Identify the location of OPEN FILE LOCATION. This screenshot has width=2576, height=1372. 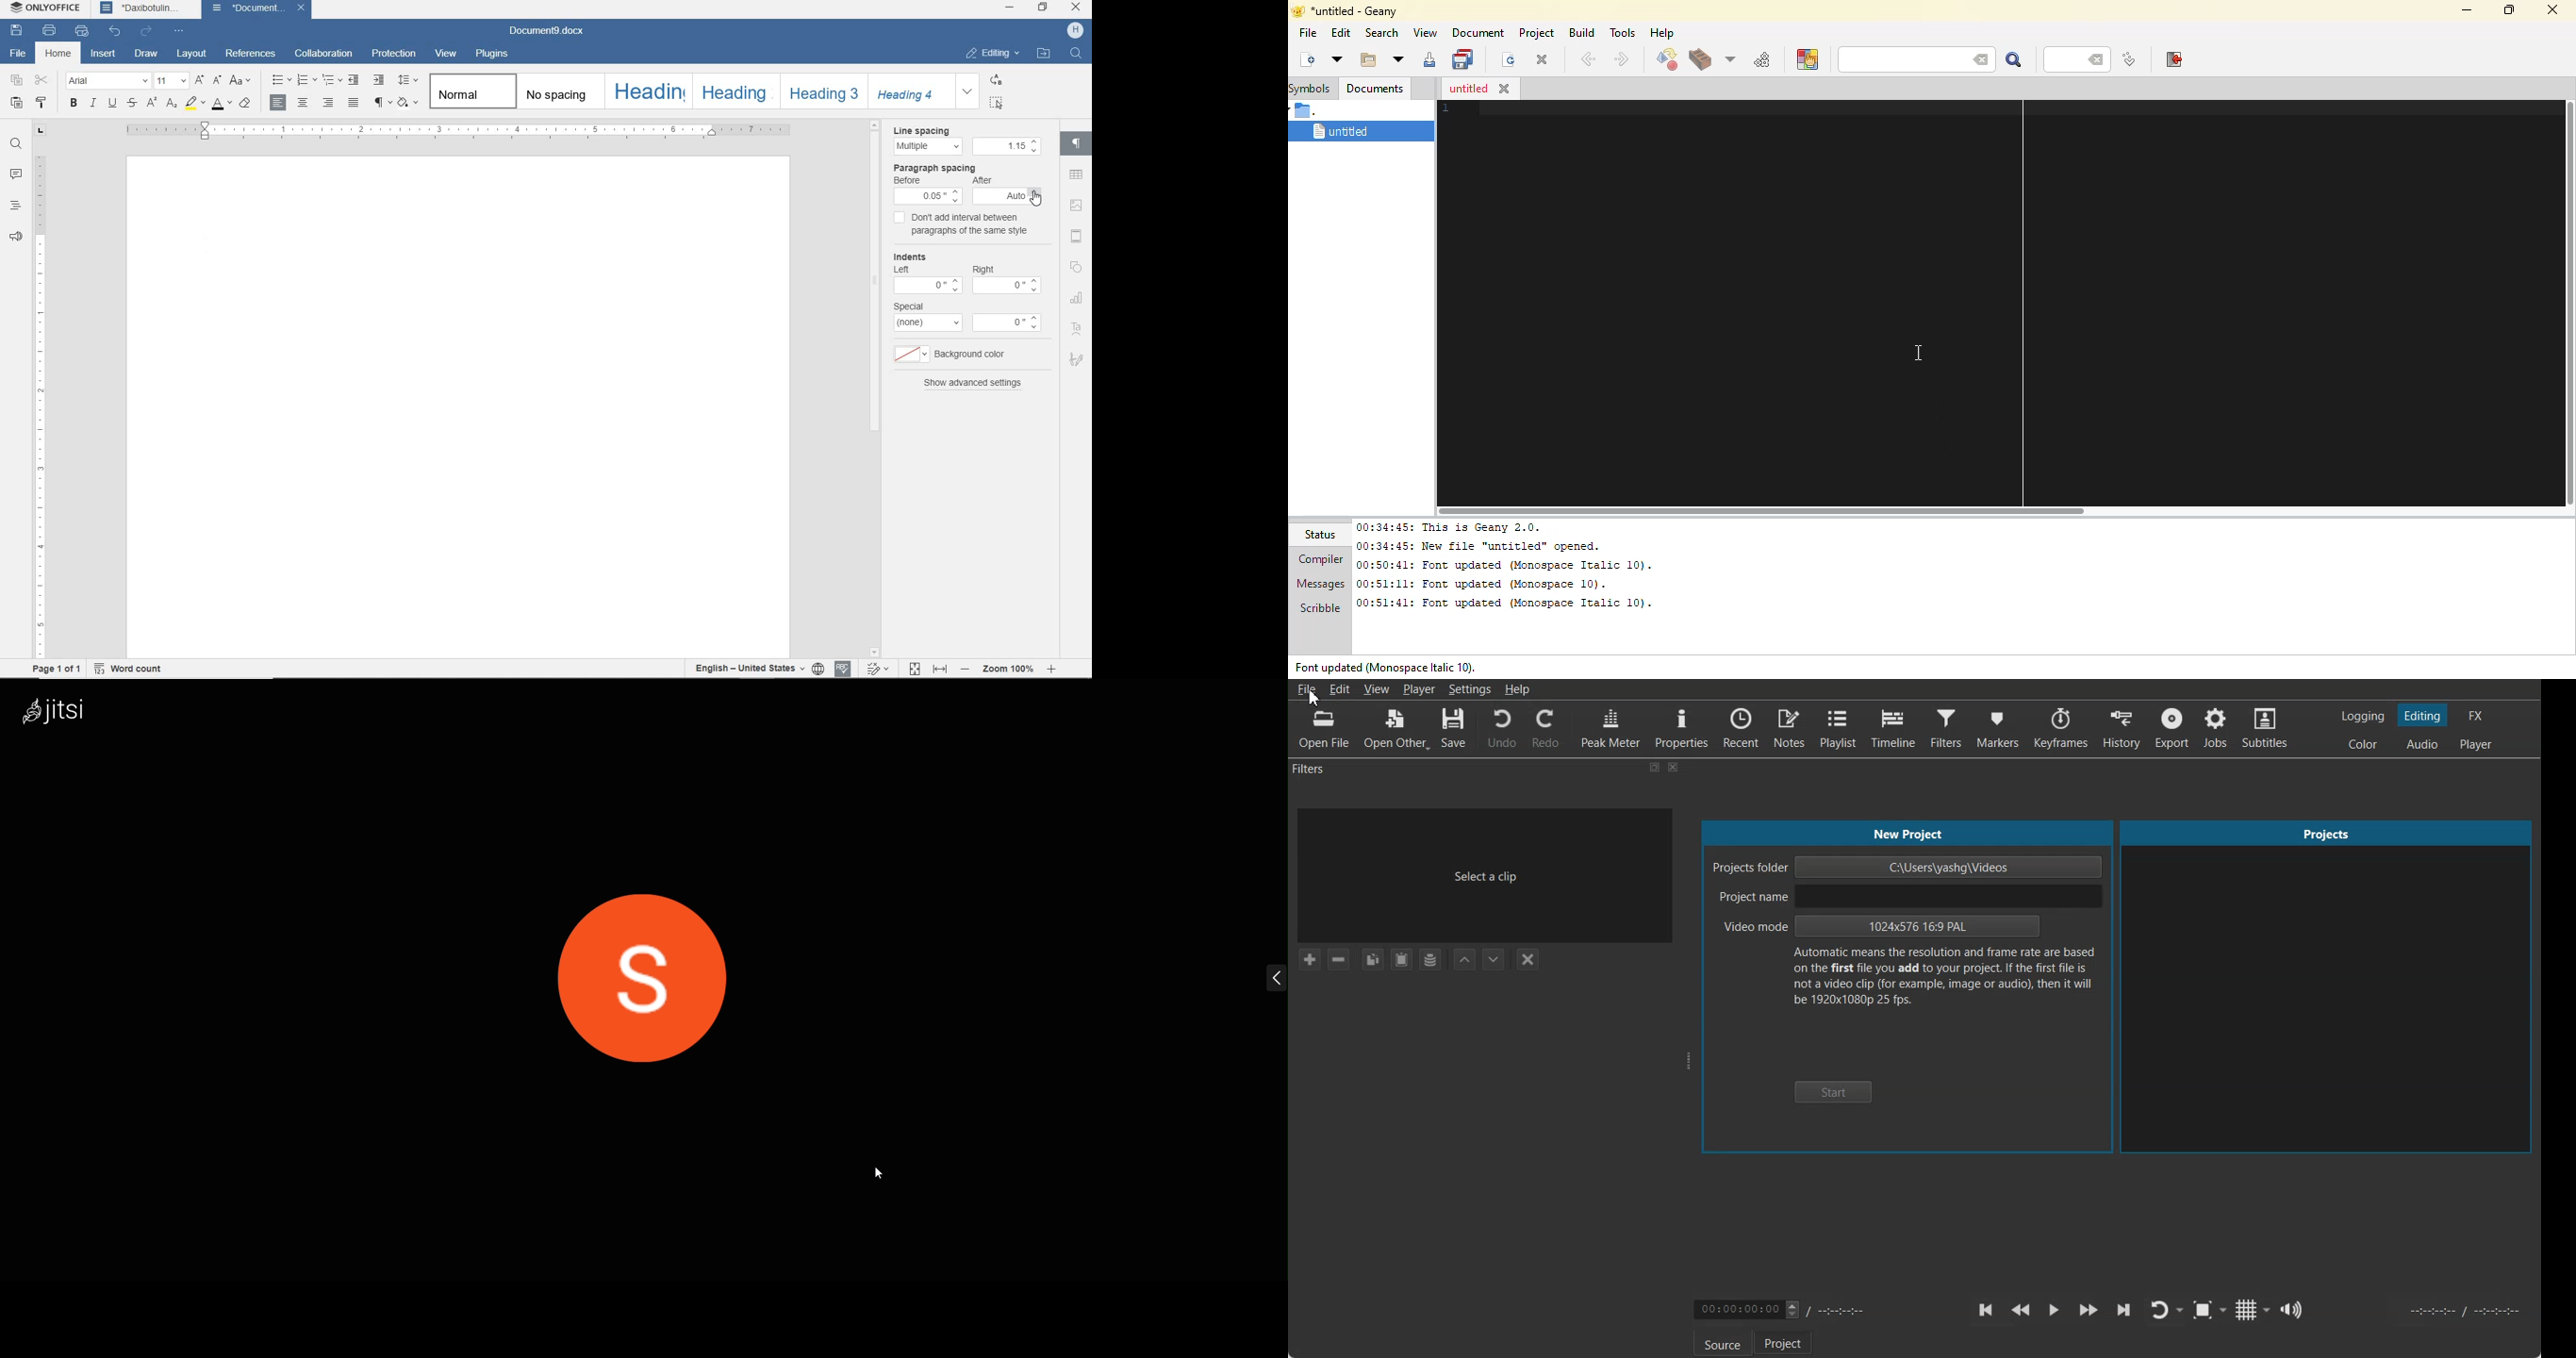
(1044, 53).